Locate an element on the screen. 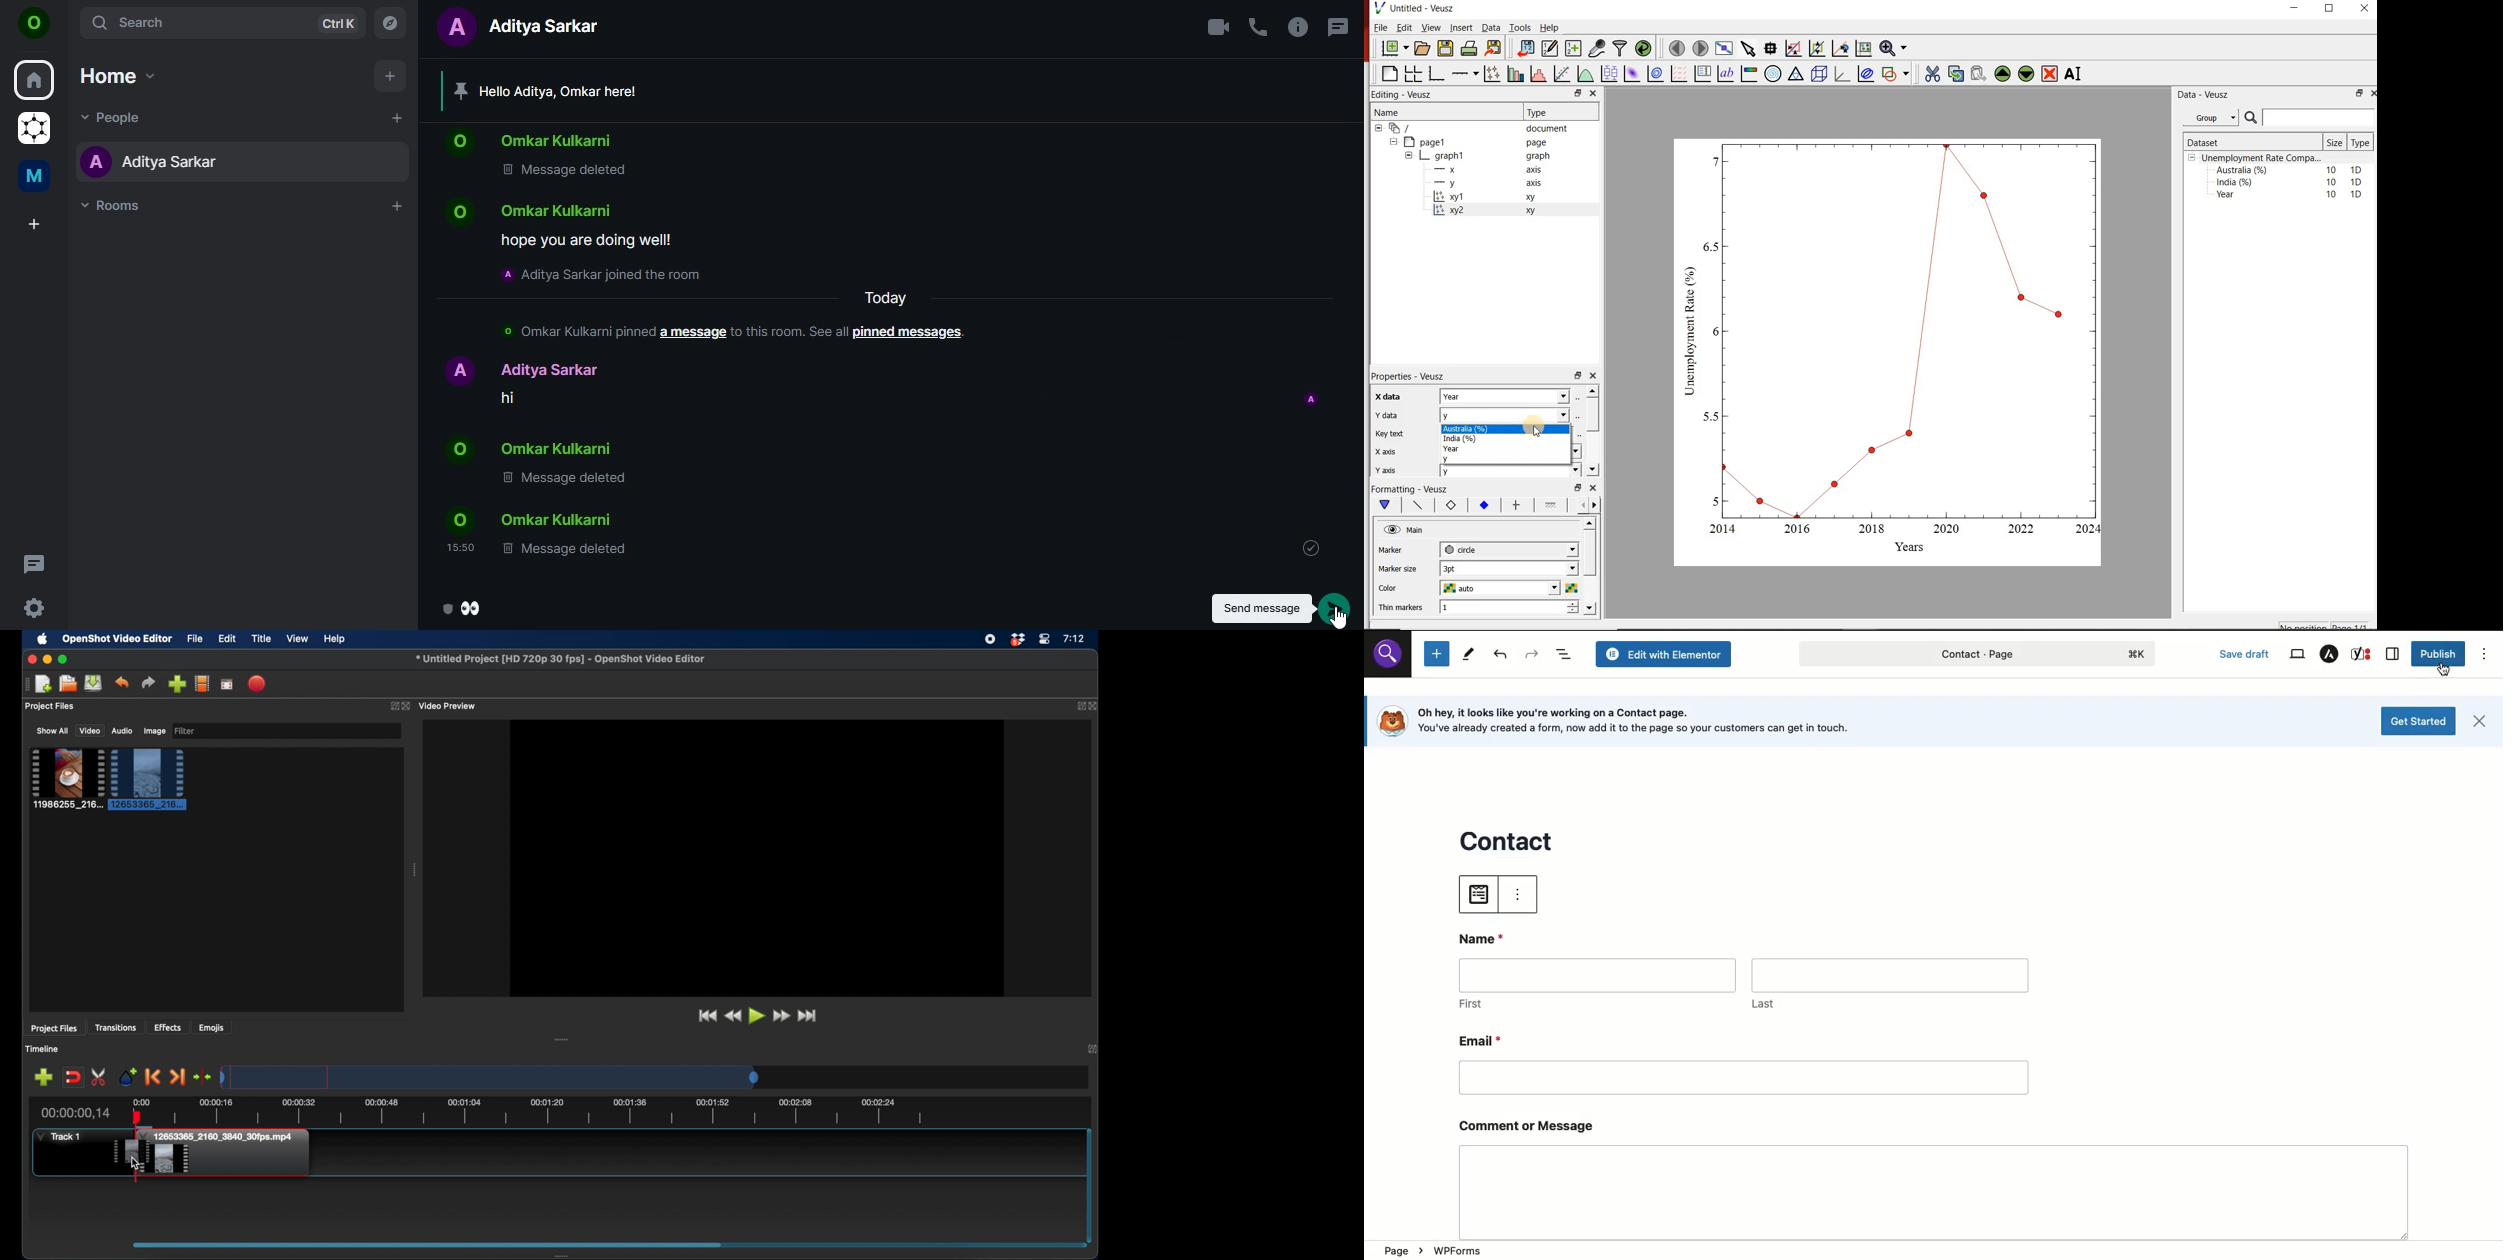  base graphs is located at coordinates (1437, 74).